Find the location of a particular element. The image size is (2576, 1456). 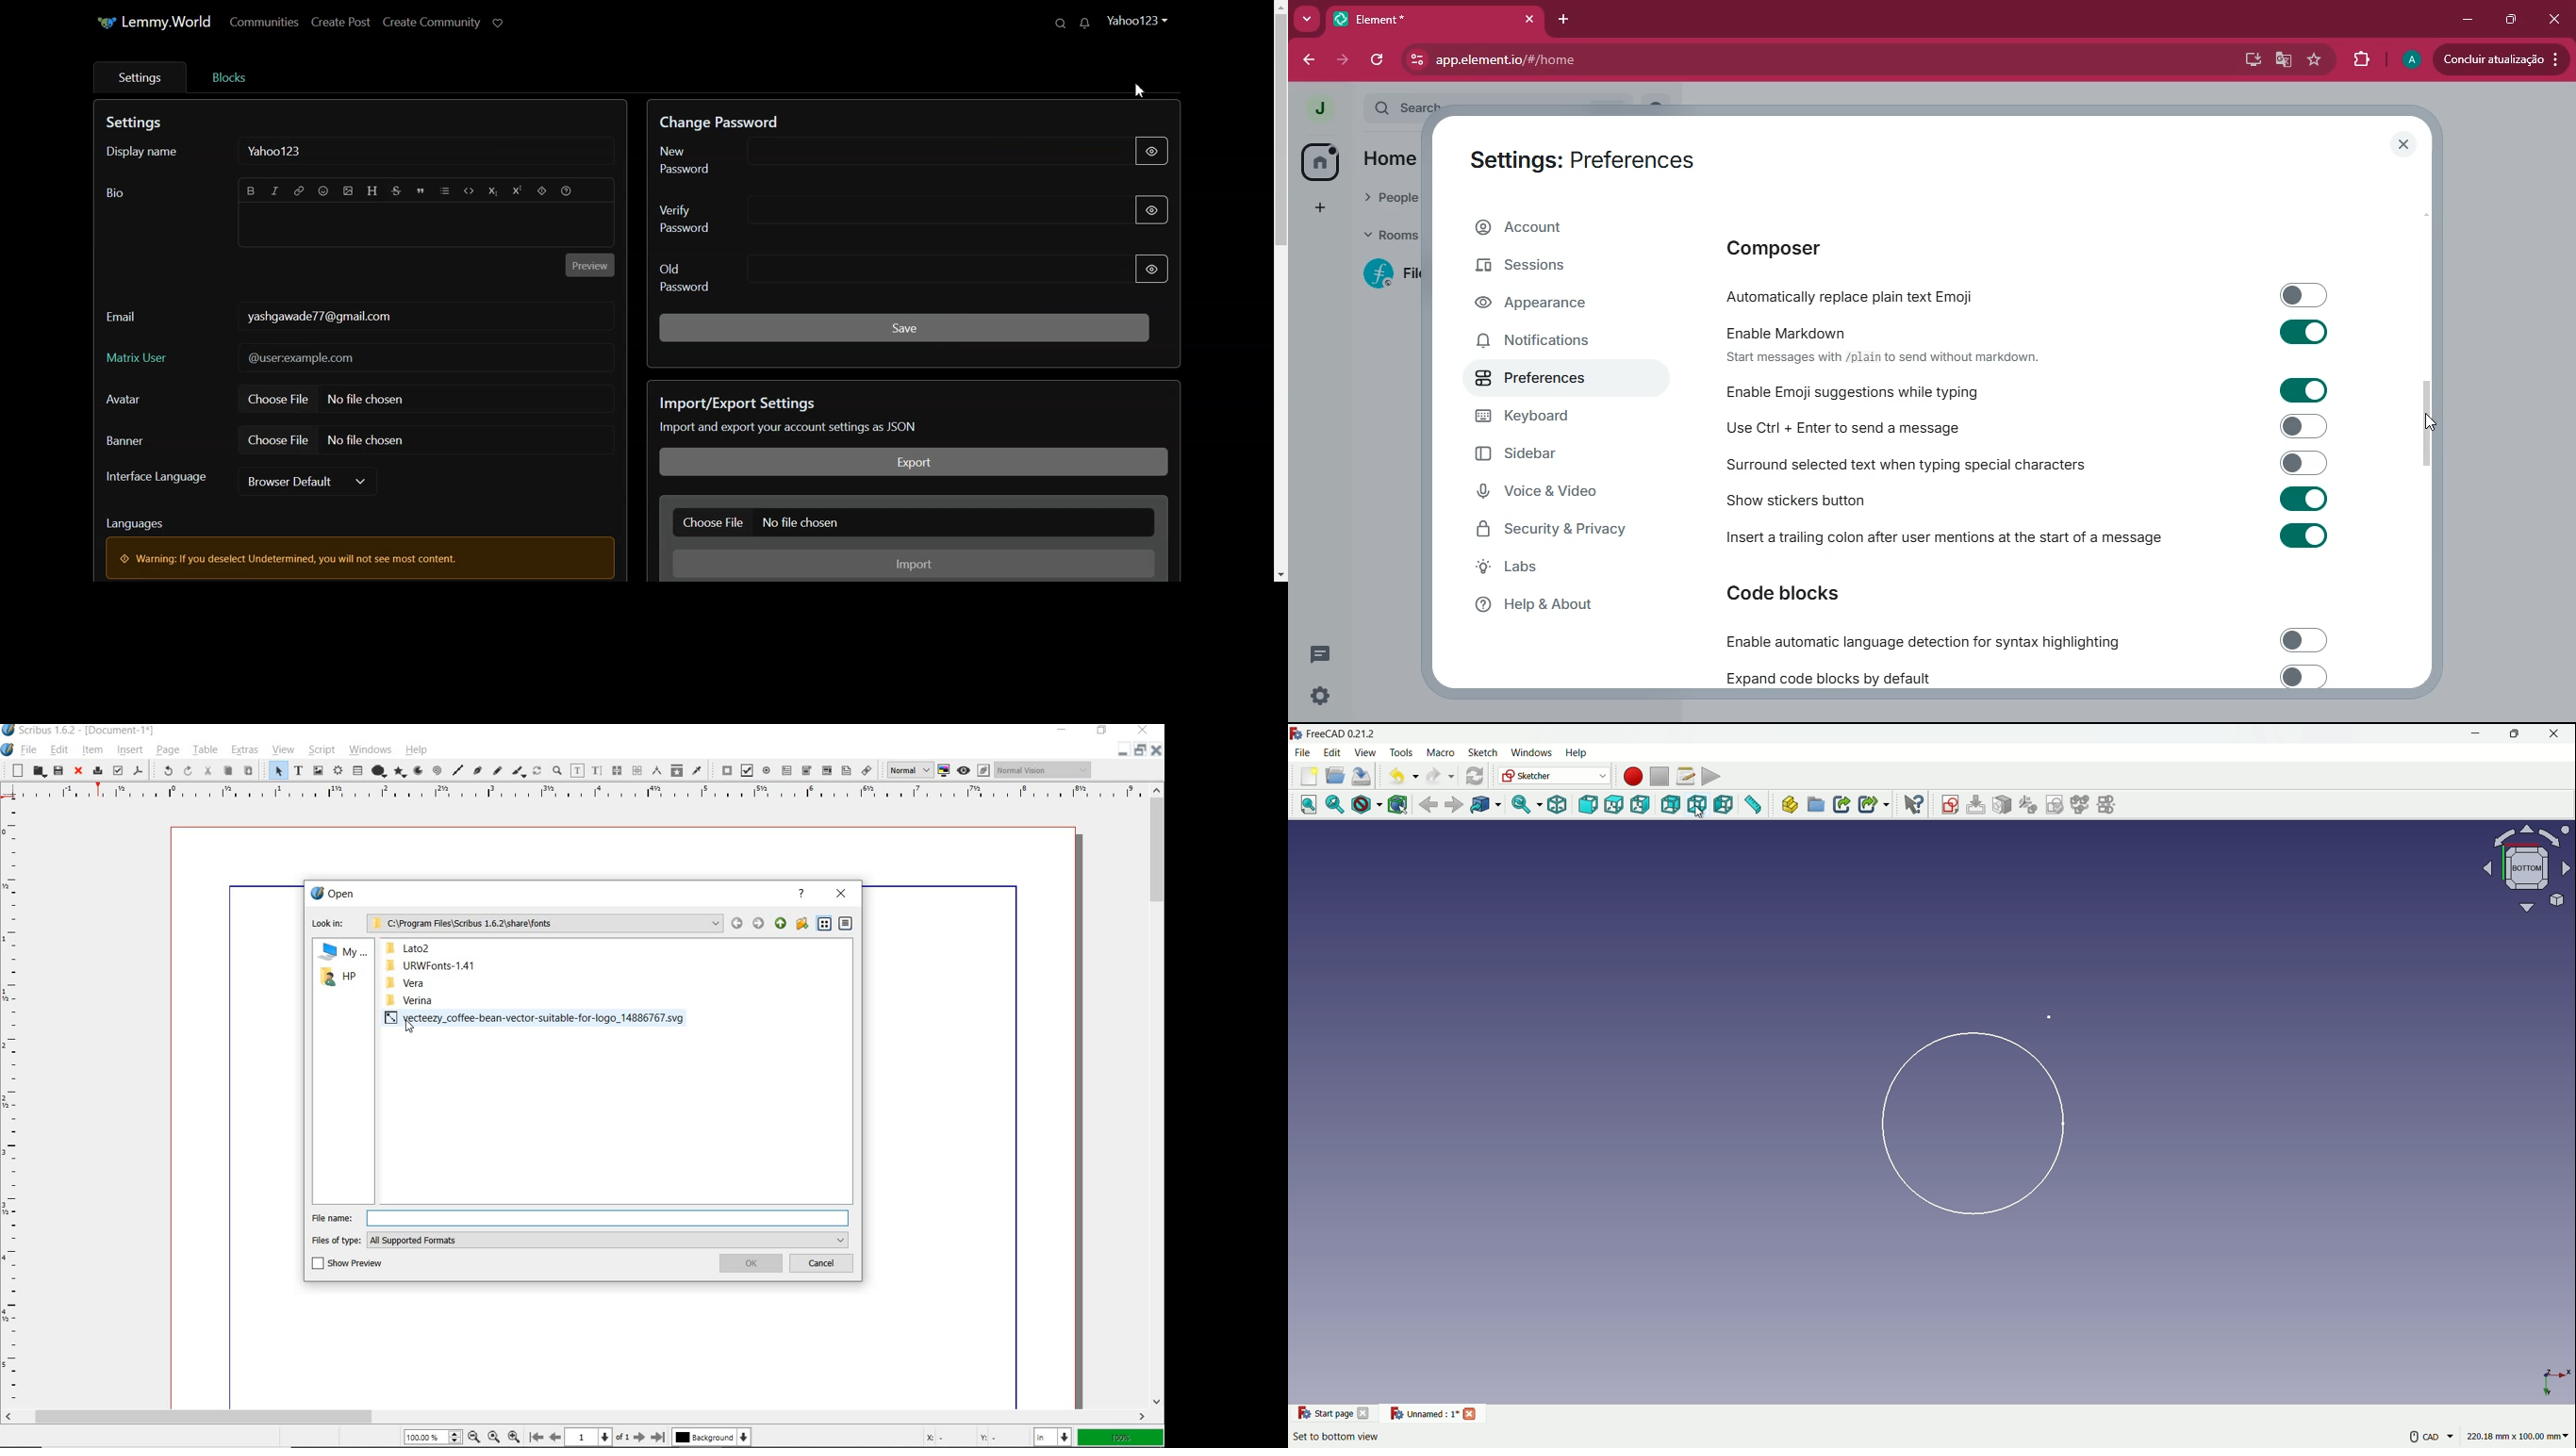

move back/forward/up is located at coordinates (758, 922).